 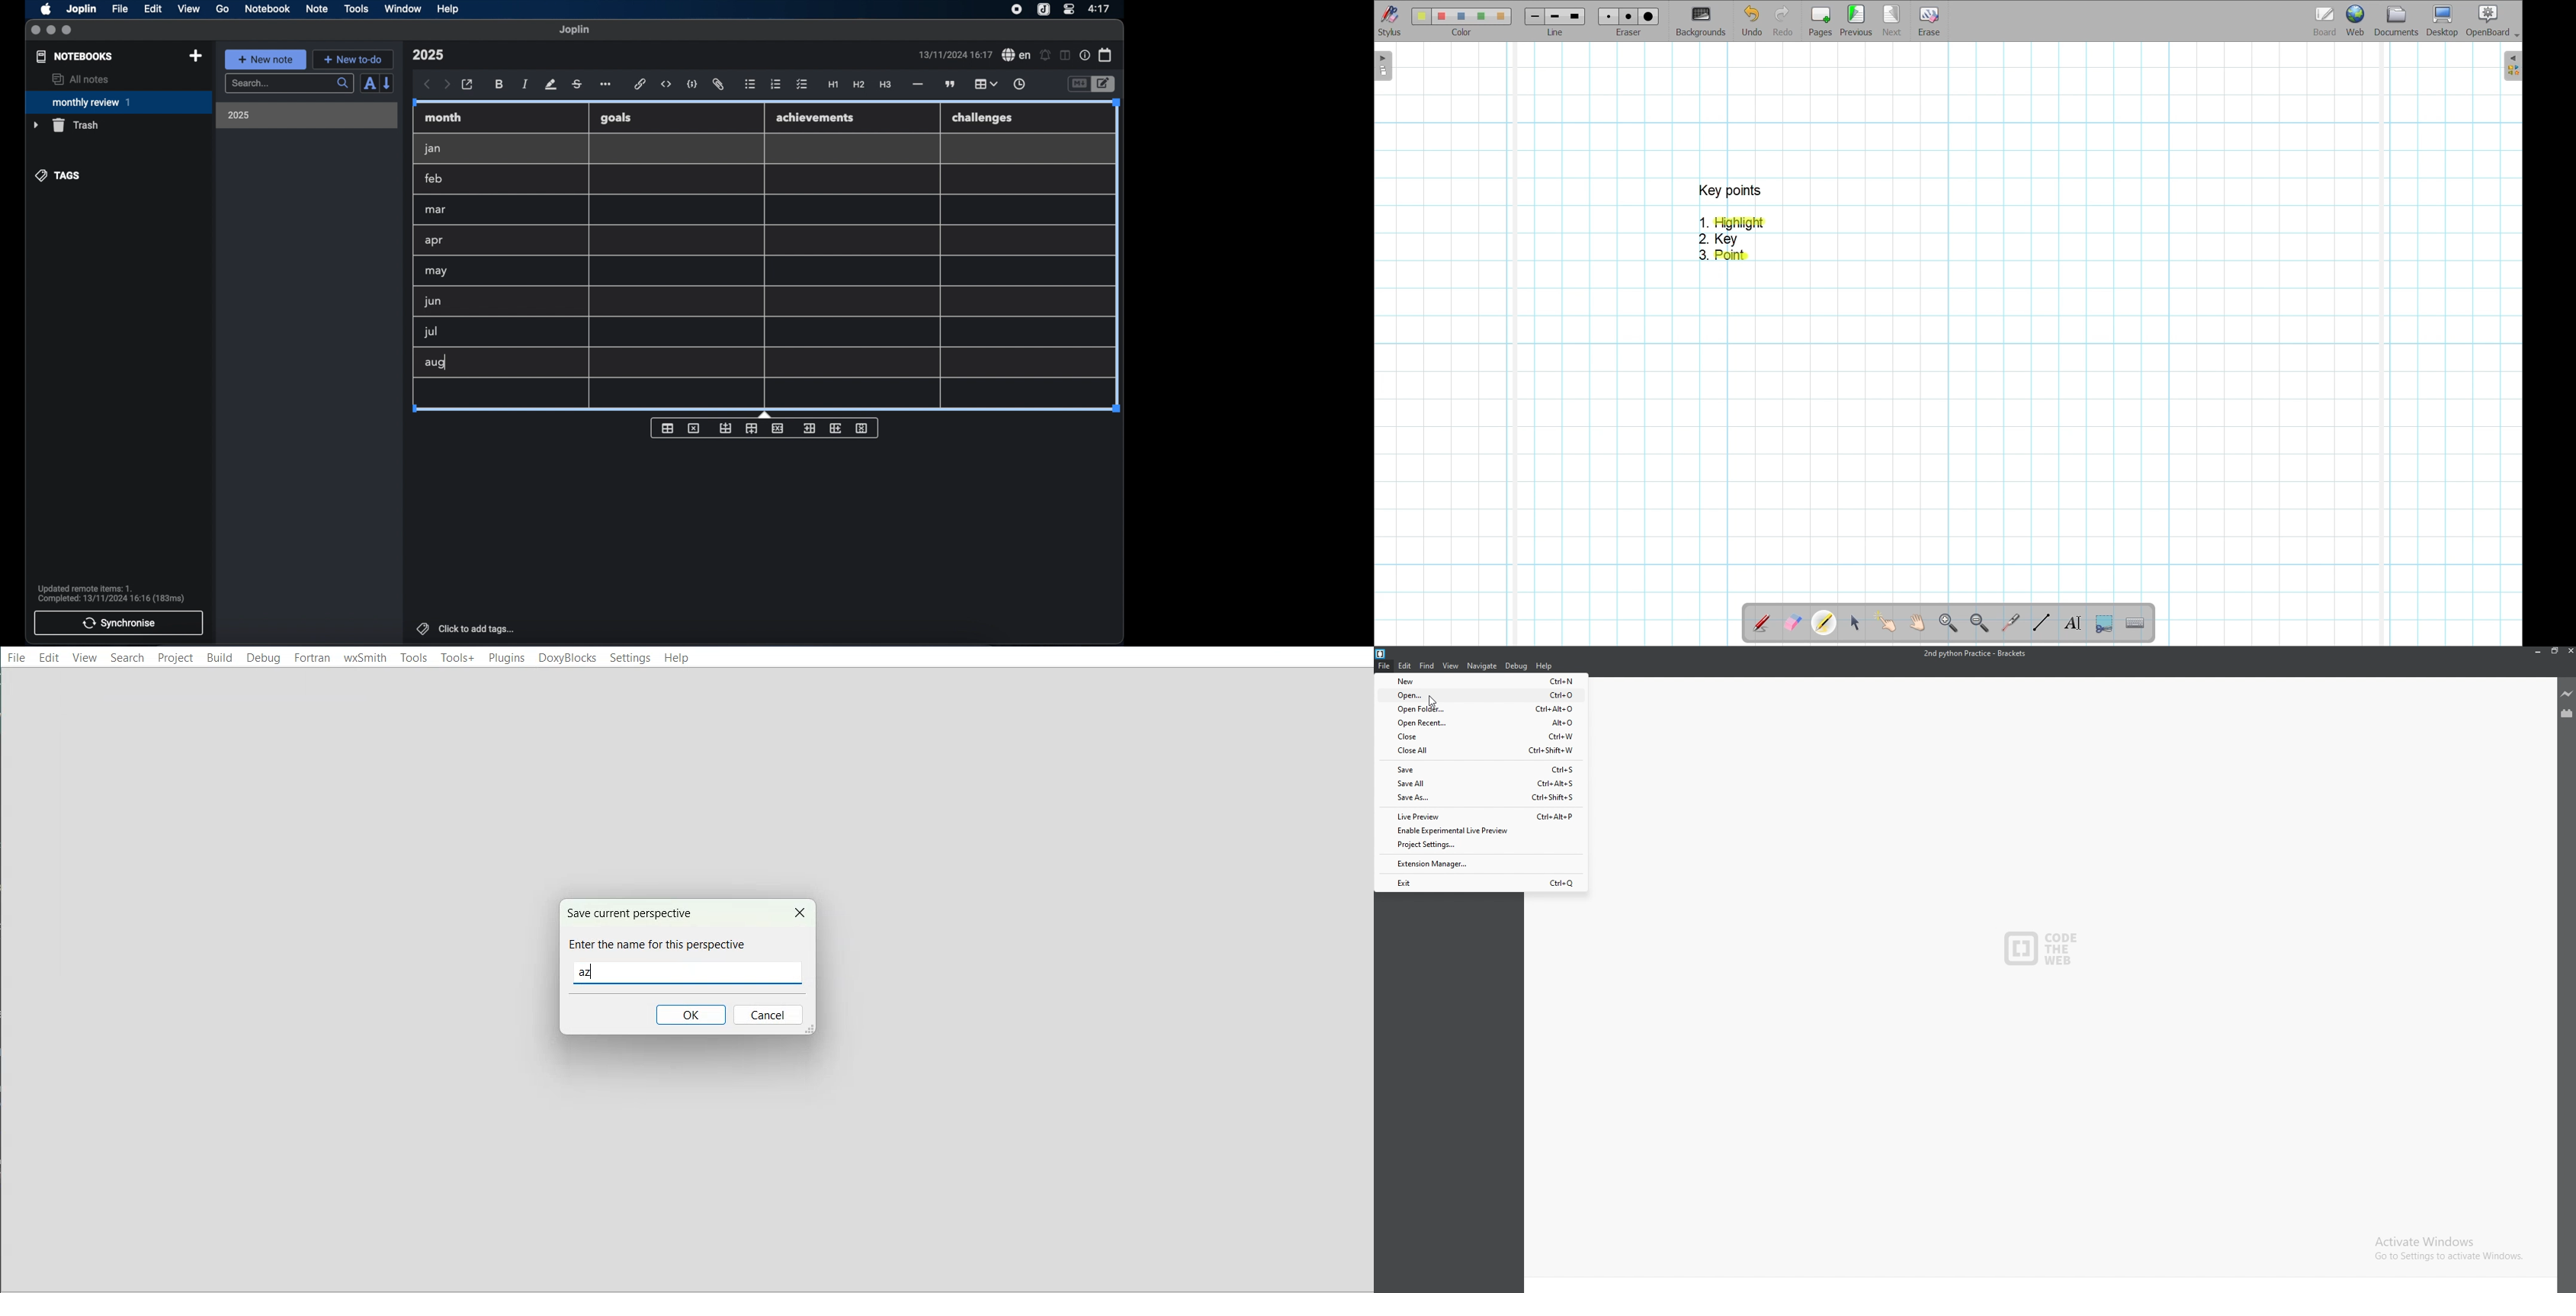 What do you see at coordinates (75, 56) in the screenshot?
I see `notebooks` at bounding box center [75, 56].